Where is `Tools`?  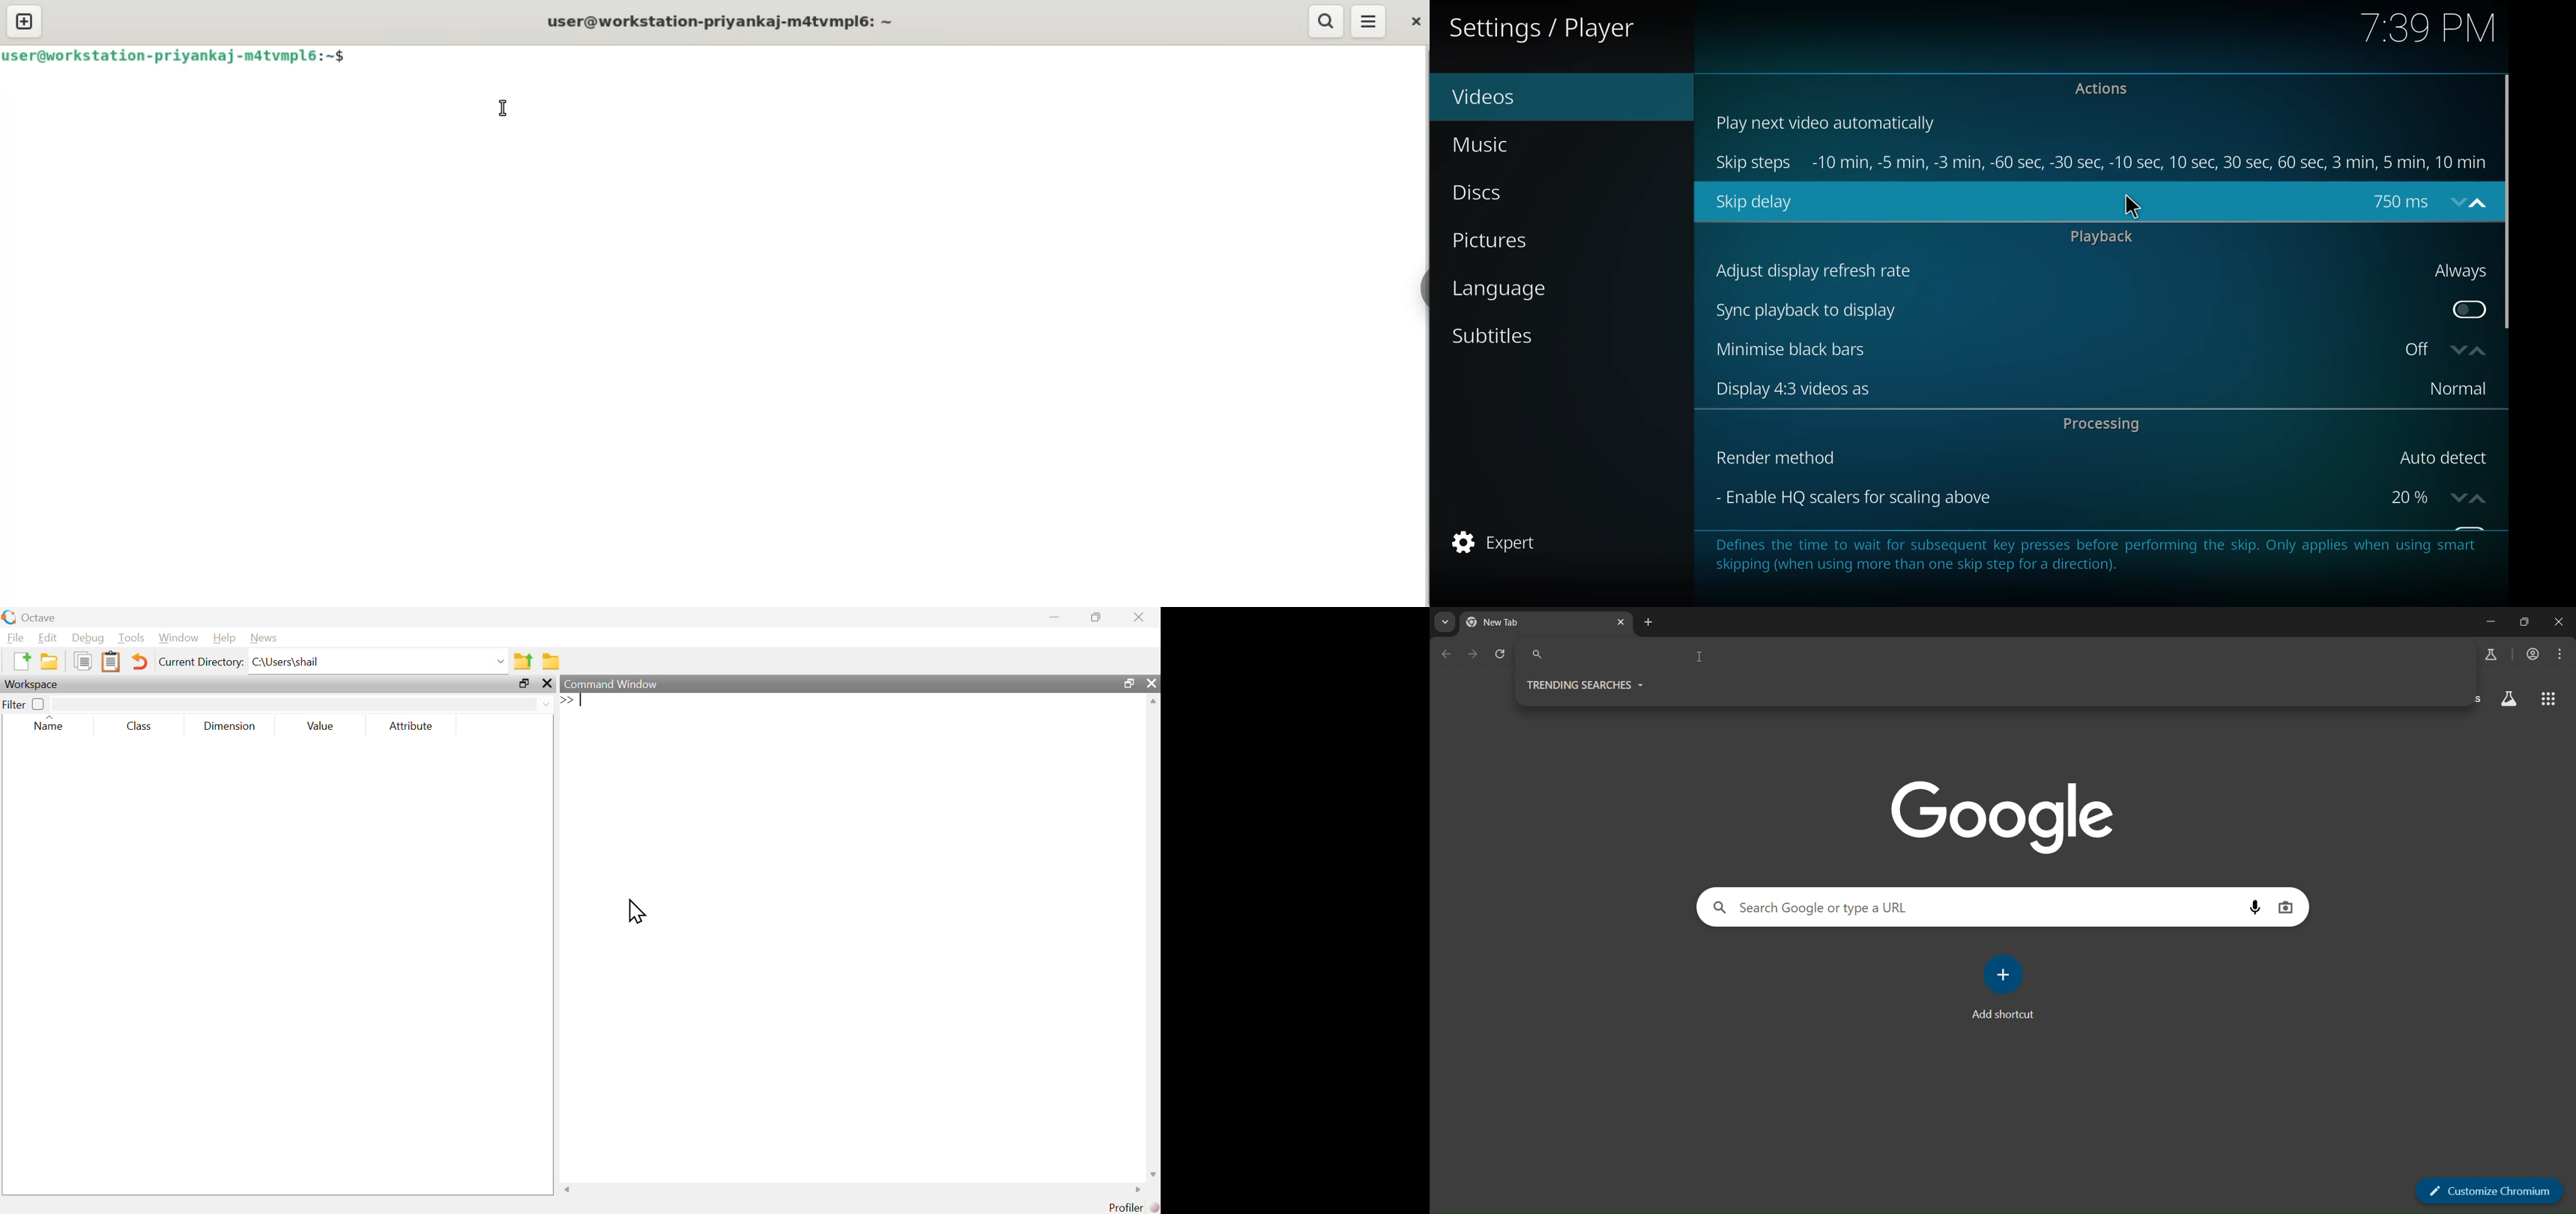
Tools is located at coordinates (129, 638).